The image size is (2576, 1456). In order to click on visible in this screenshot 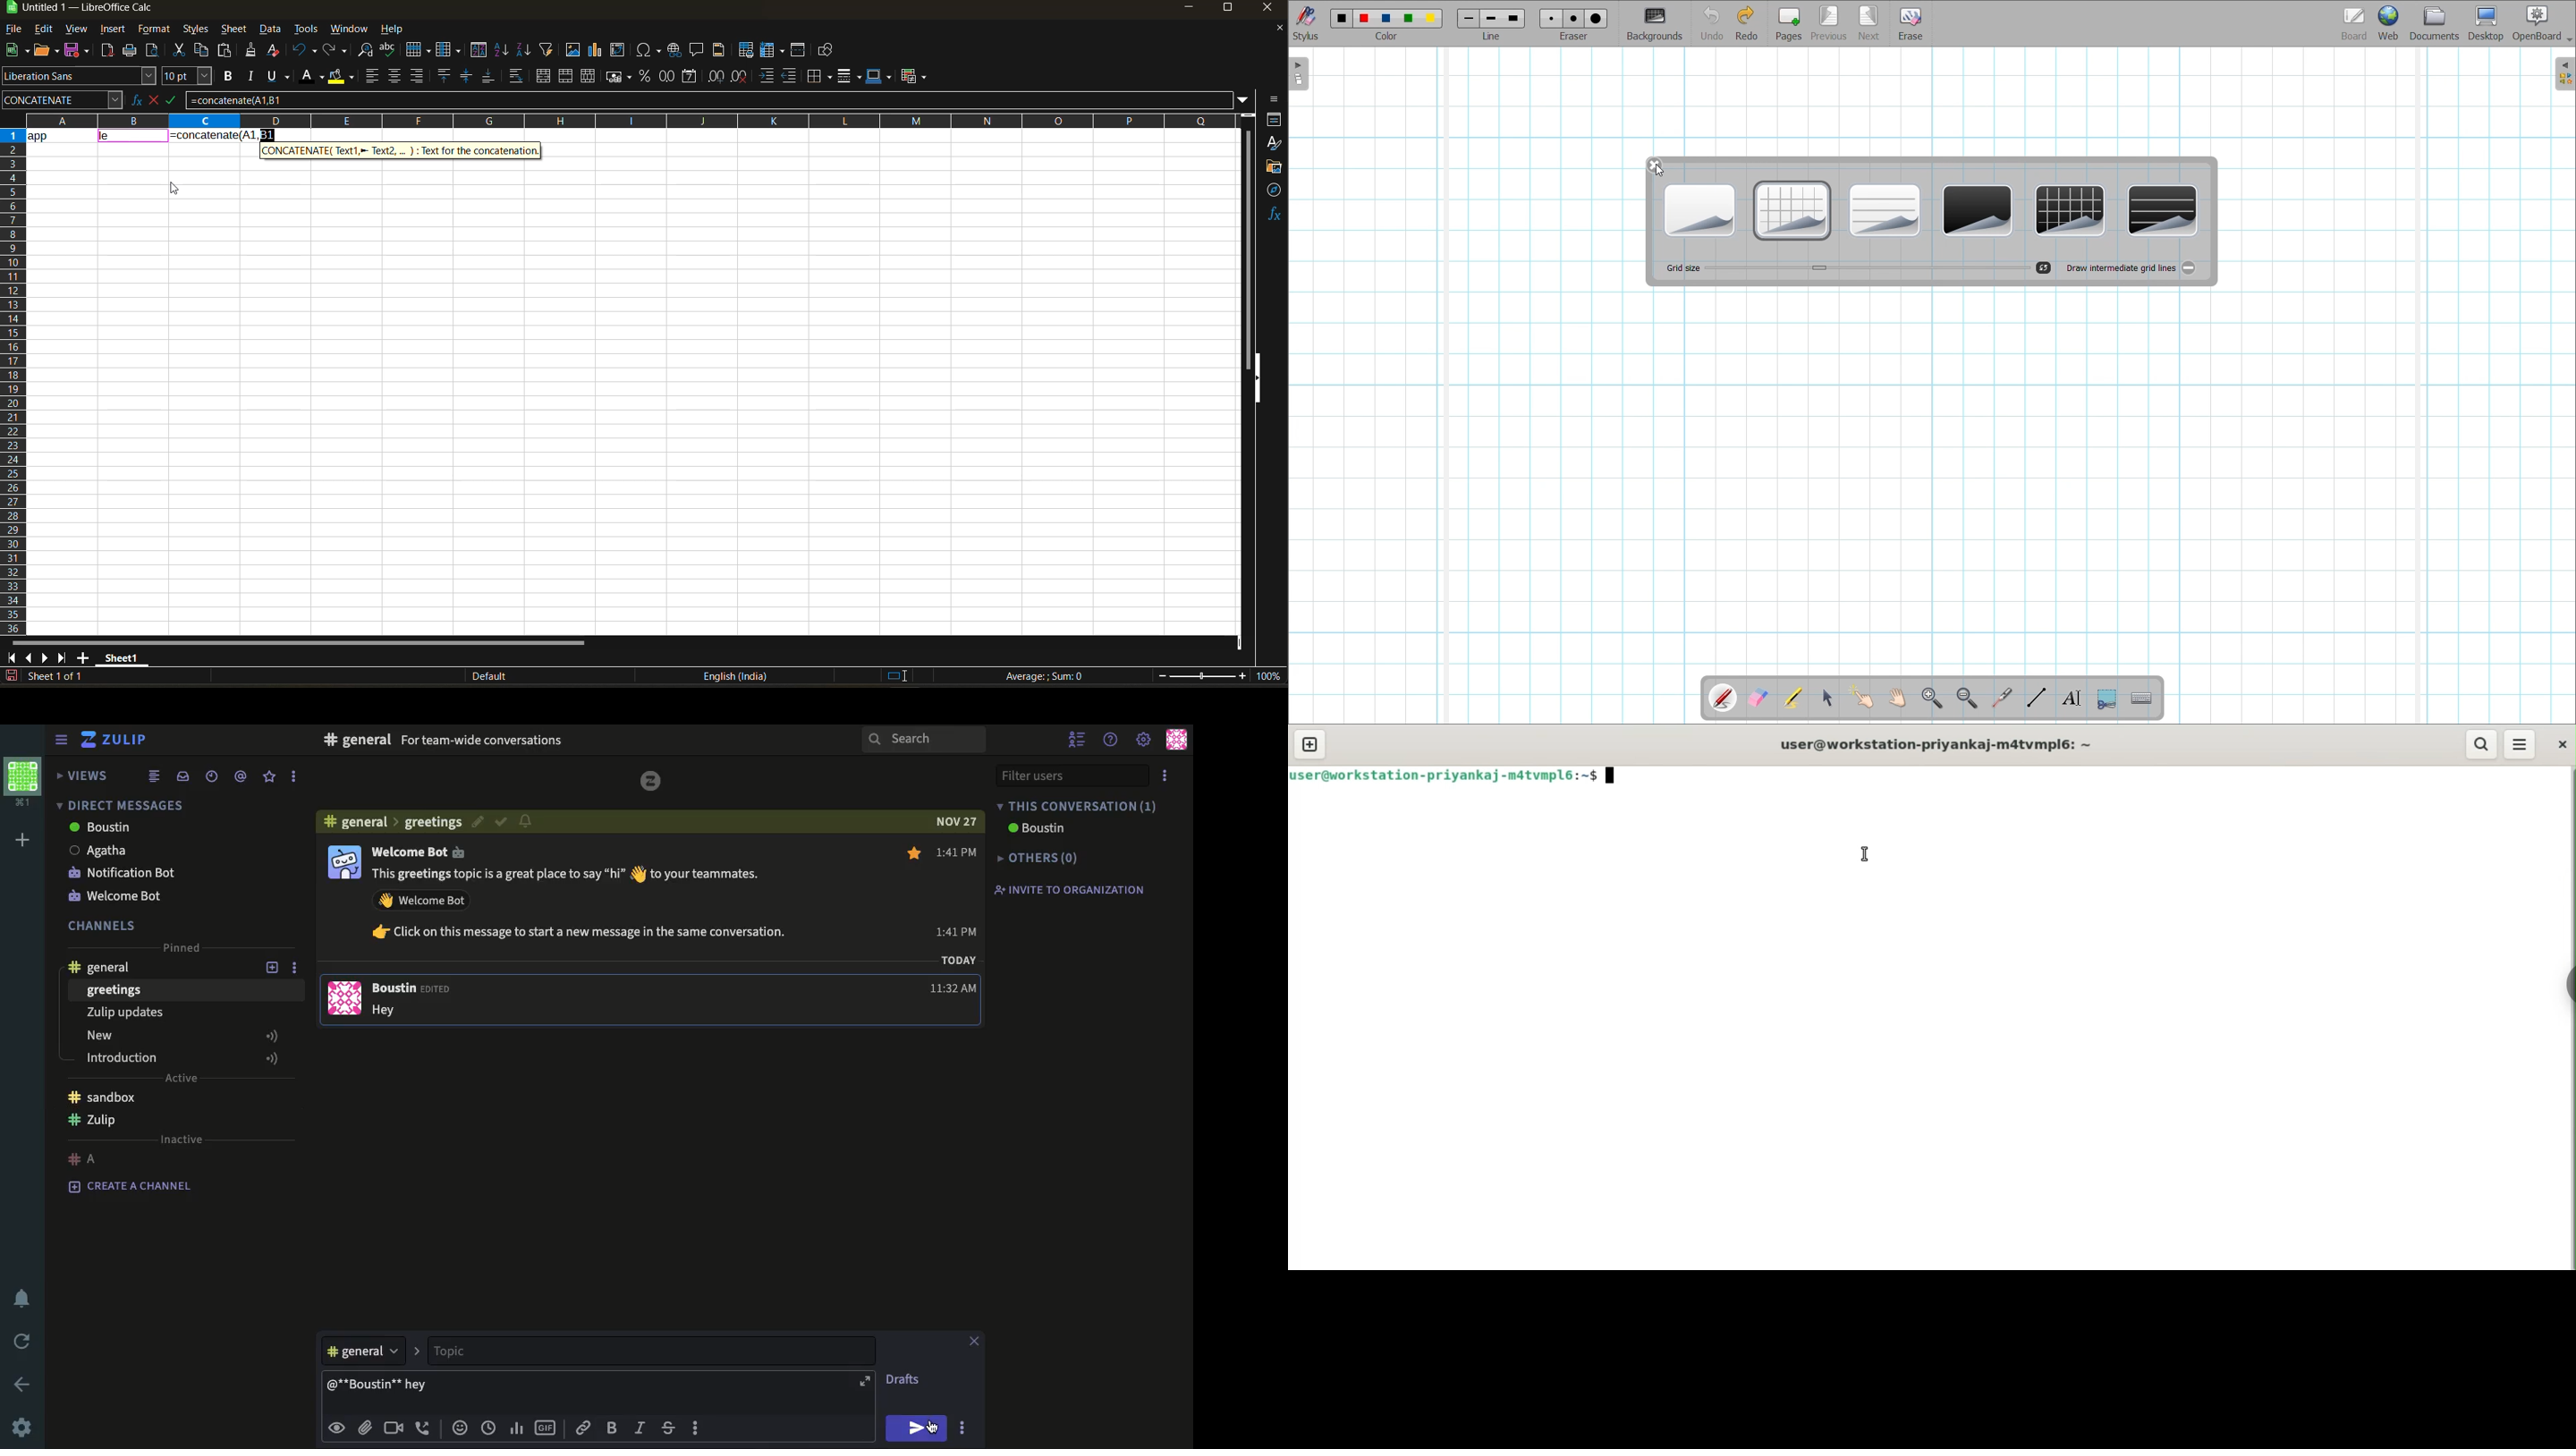, I will do `click(339, 1427)`.